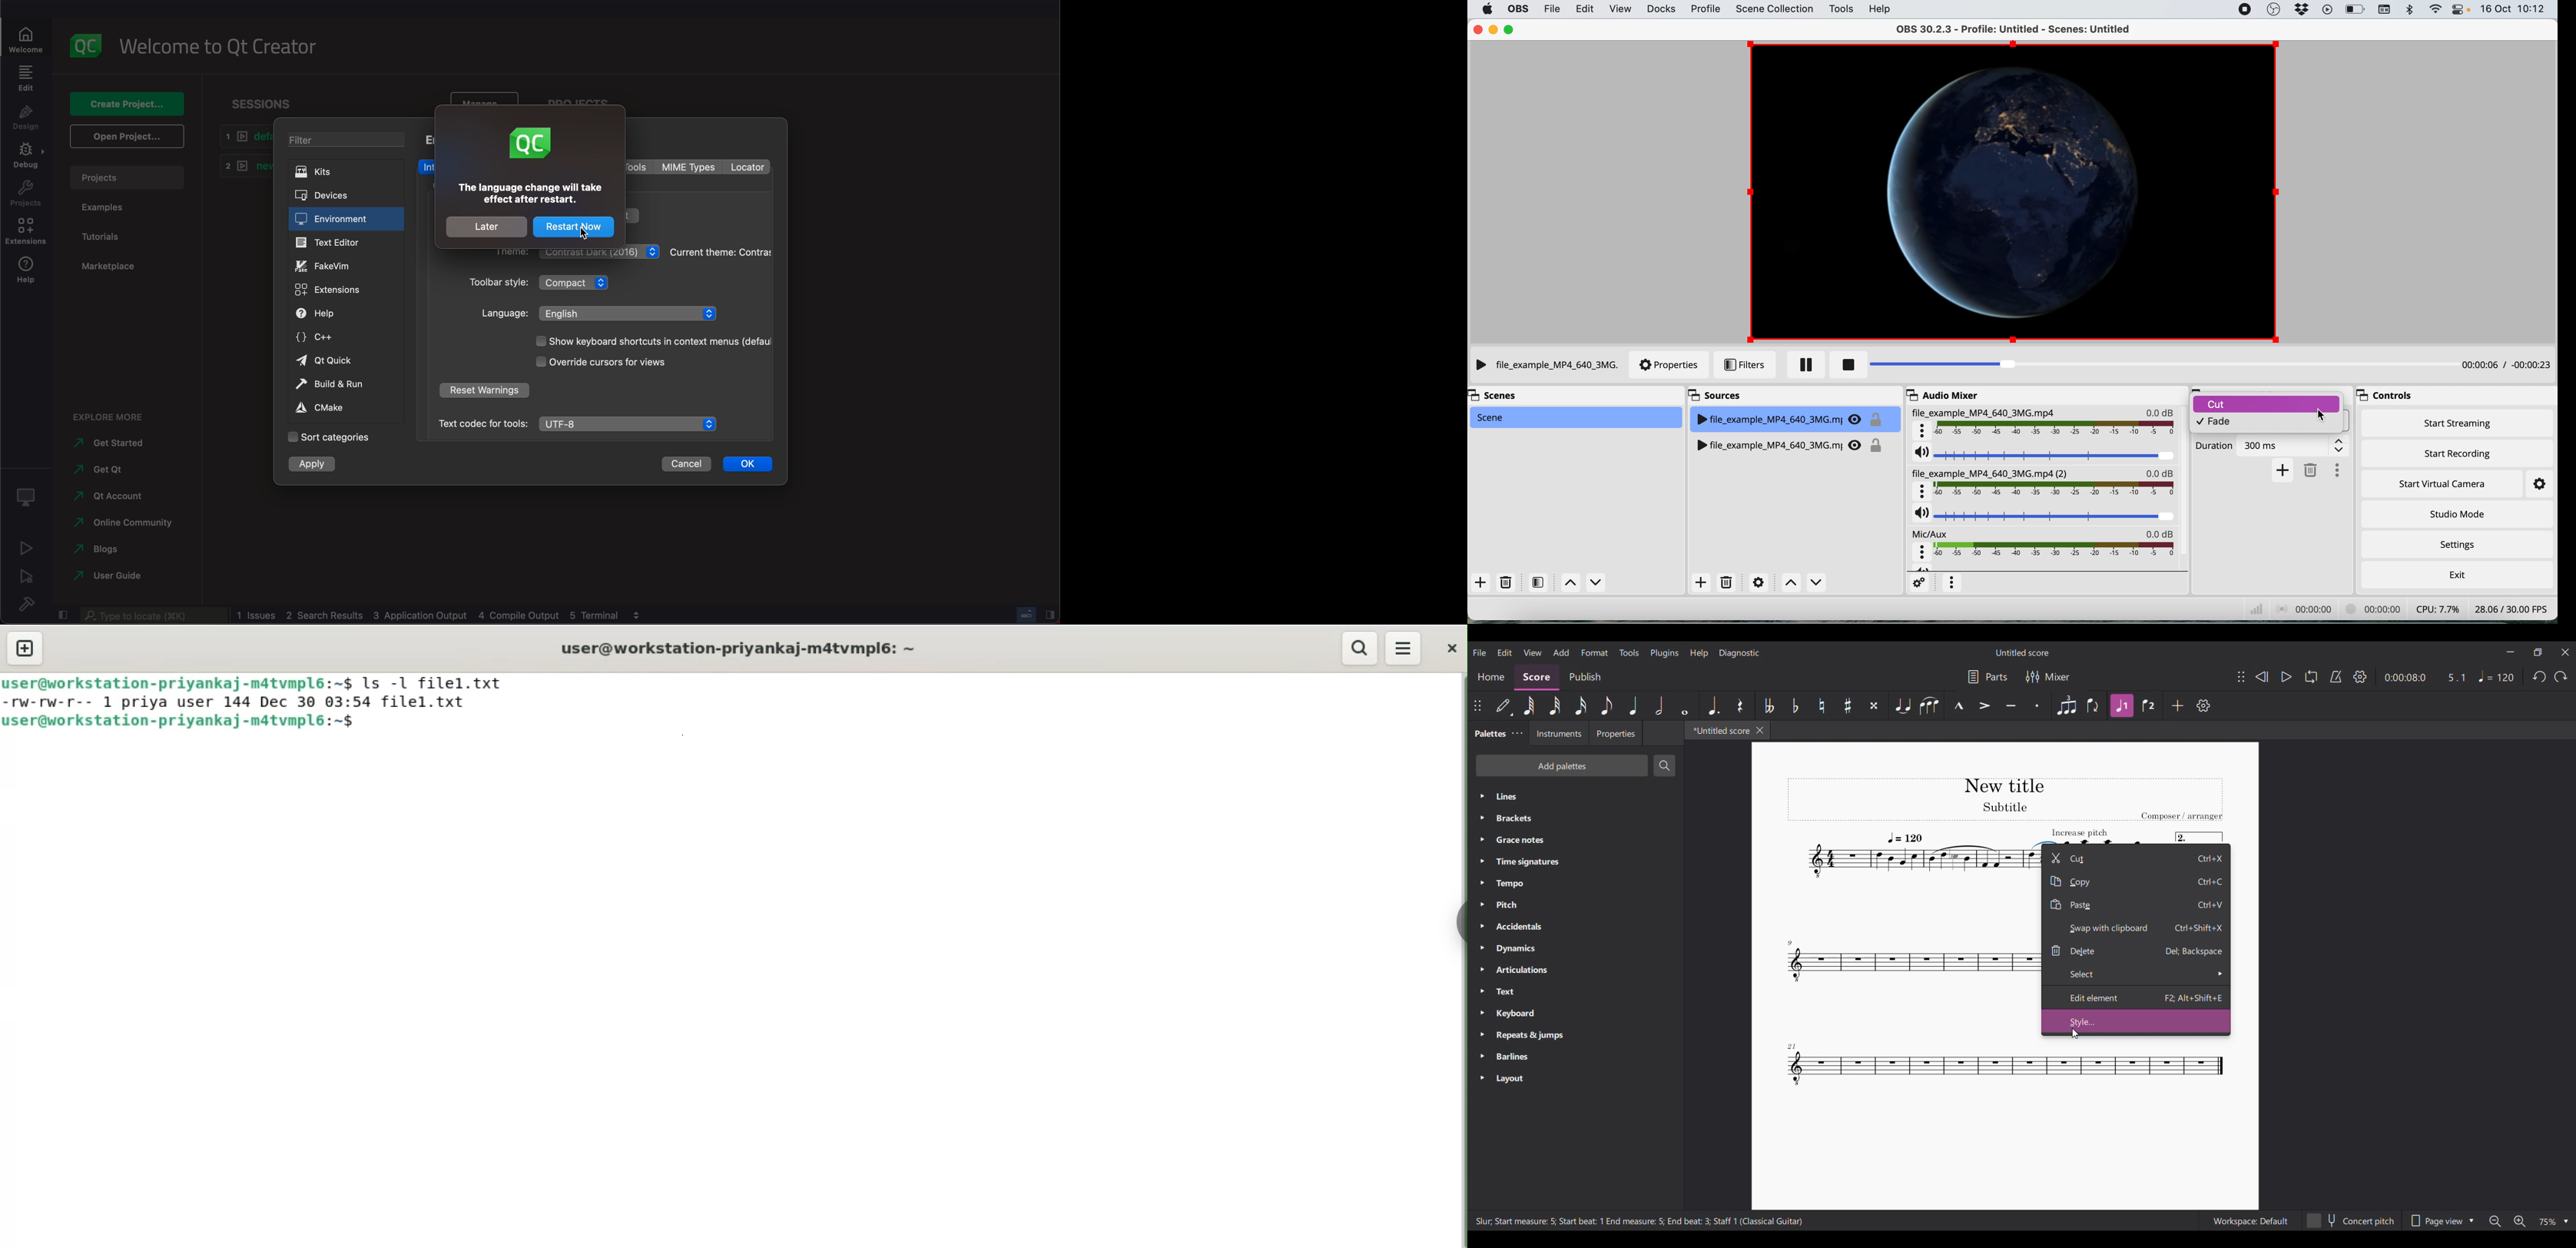 The image size is (2576, 1260). Describe the element at coordinates (1795, 705) in the screenshot. I see `Toggle flat` at that location.